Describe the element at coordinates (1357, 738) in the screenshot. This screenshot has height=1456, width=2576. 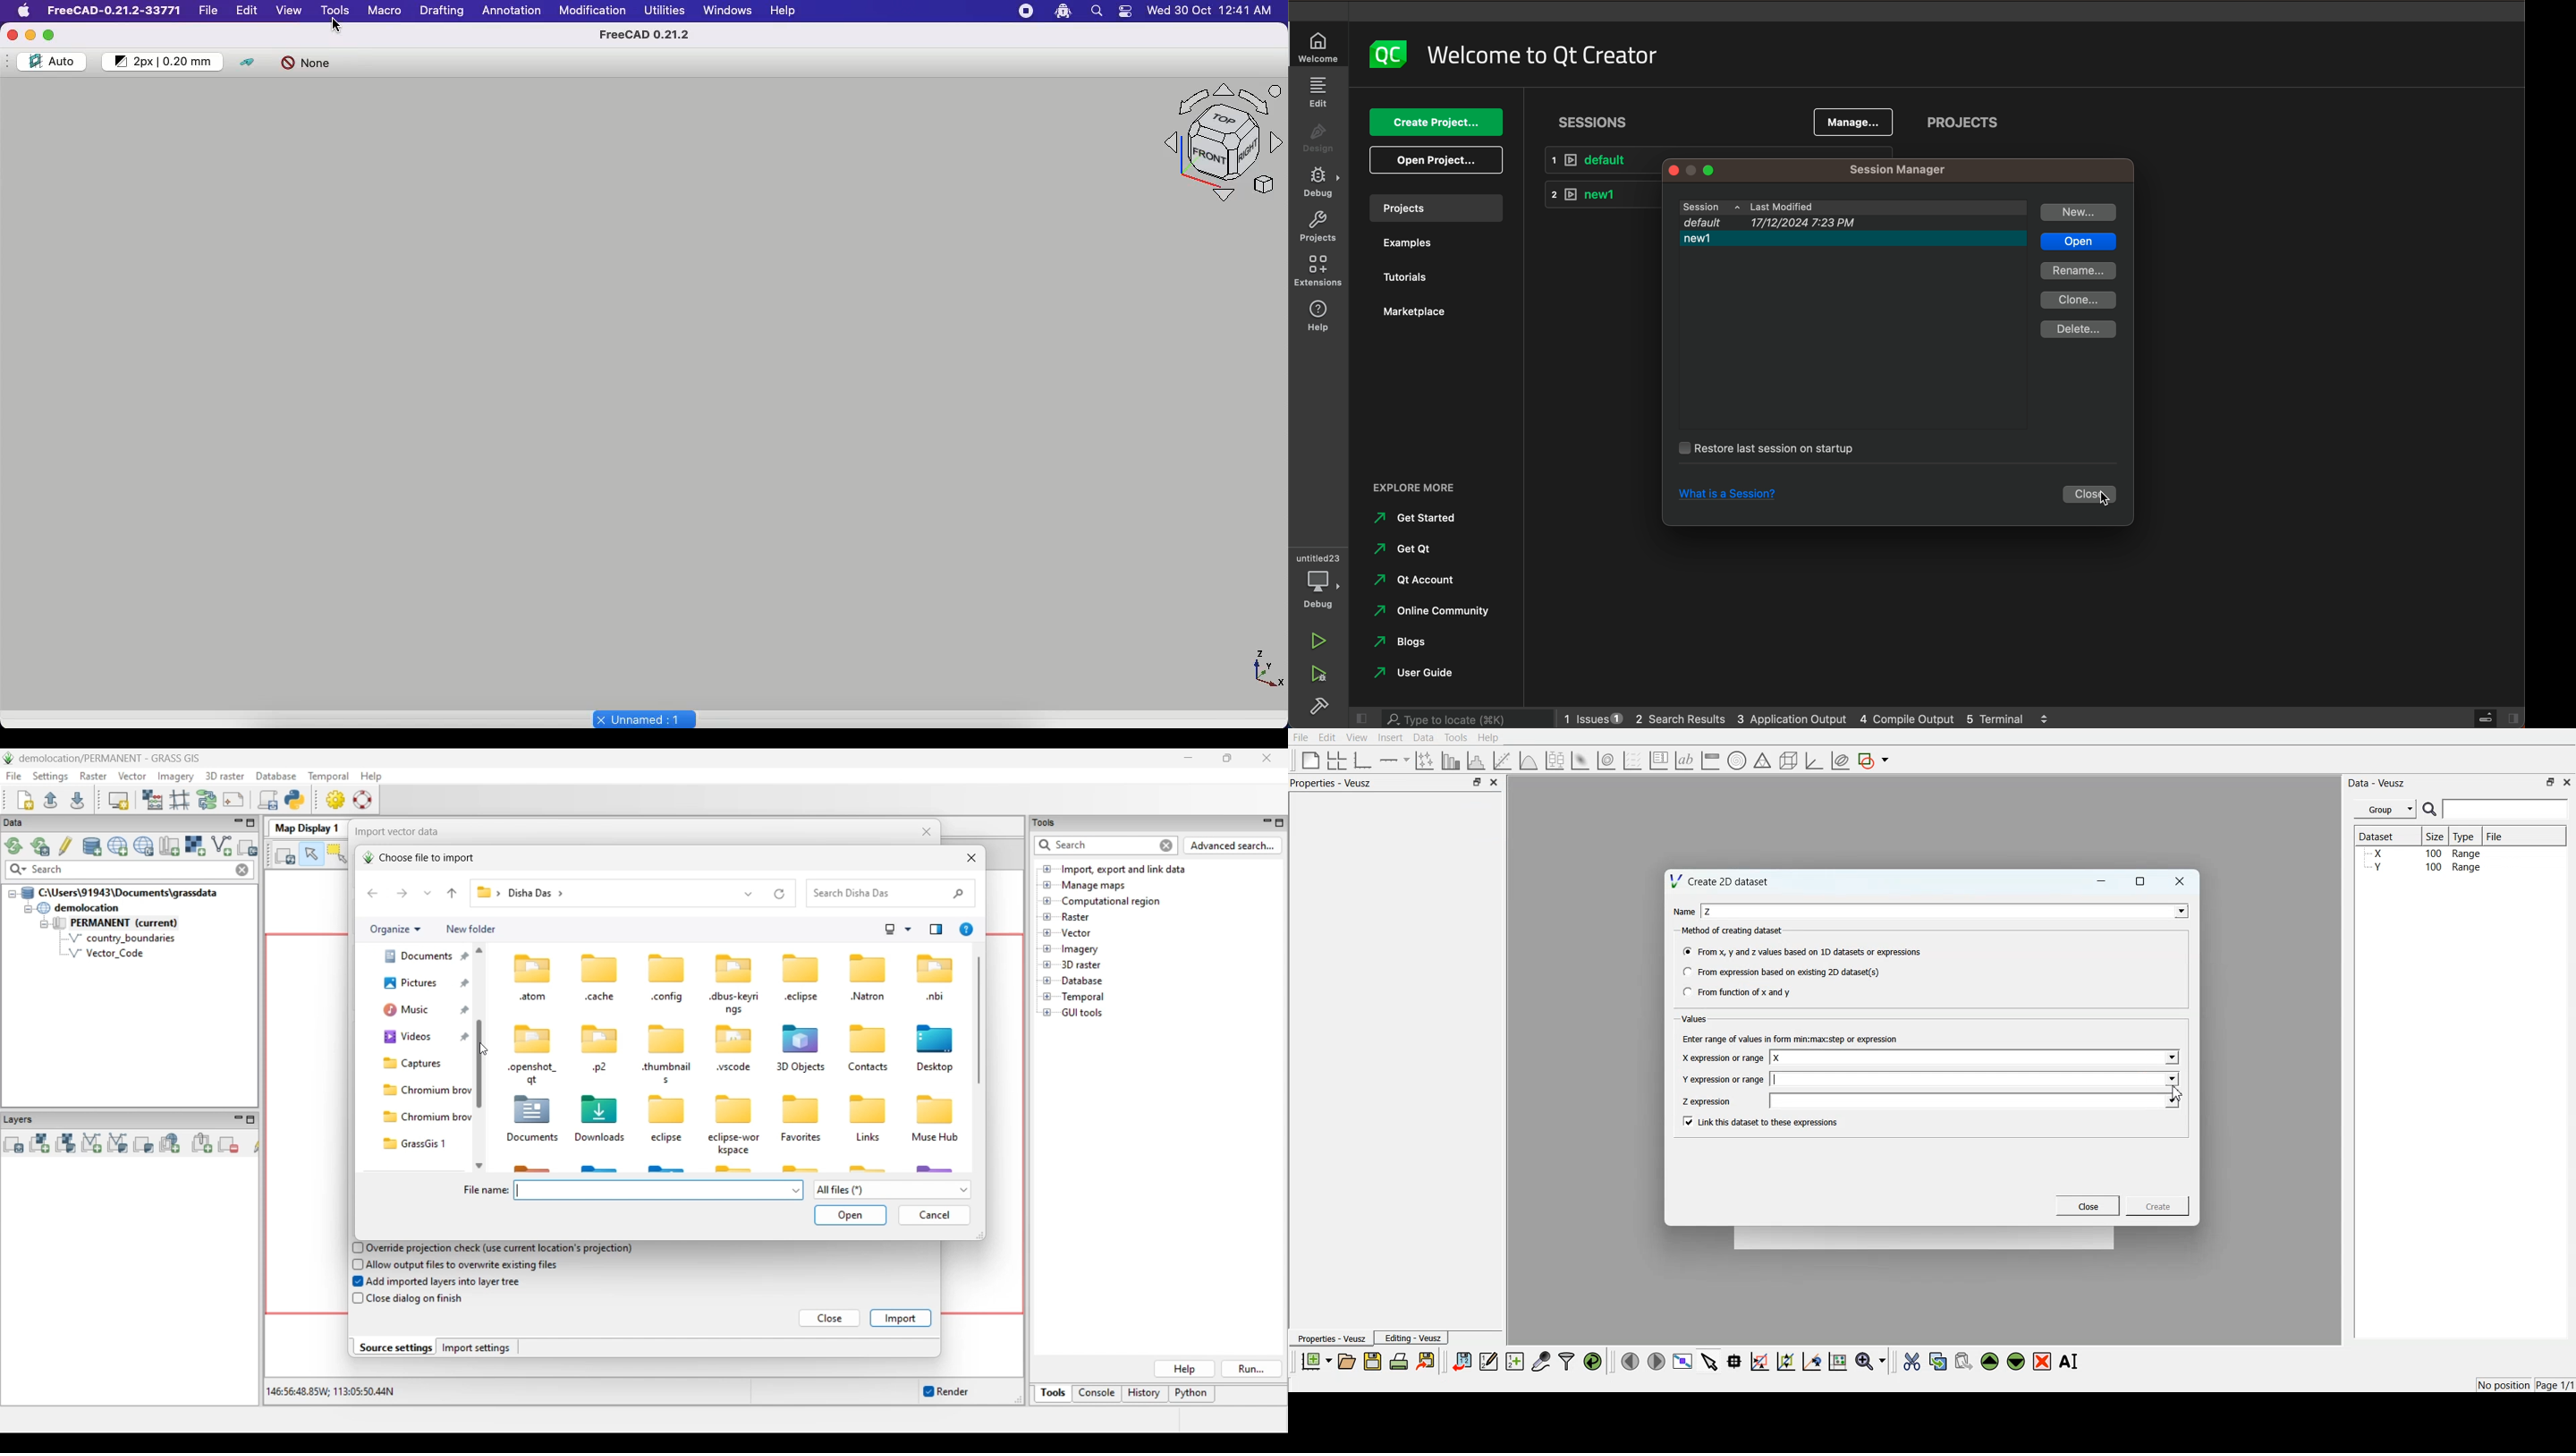
I see `View` at that location.